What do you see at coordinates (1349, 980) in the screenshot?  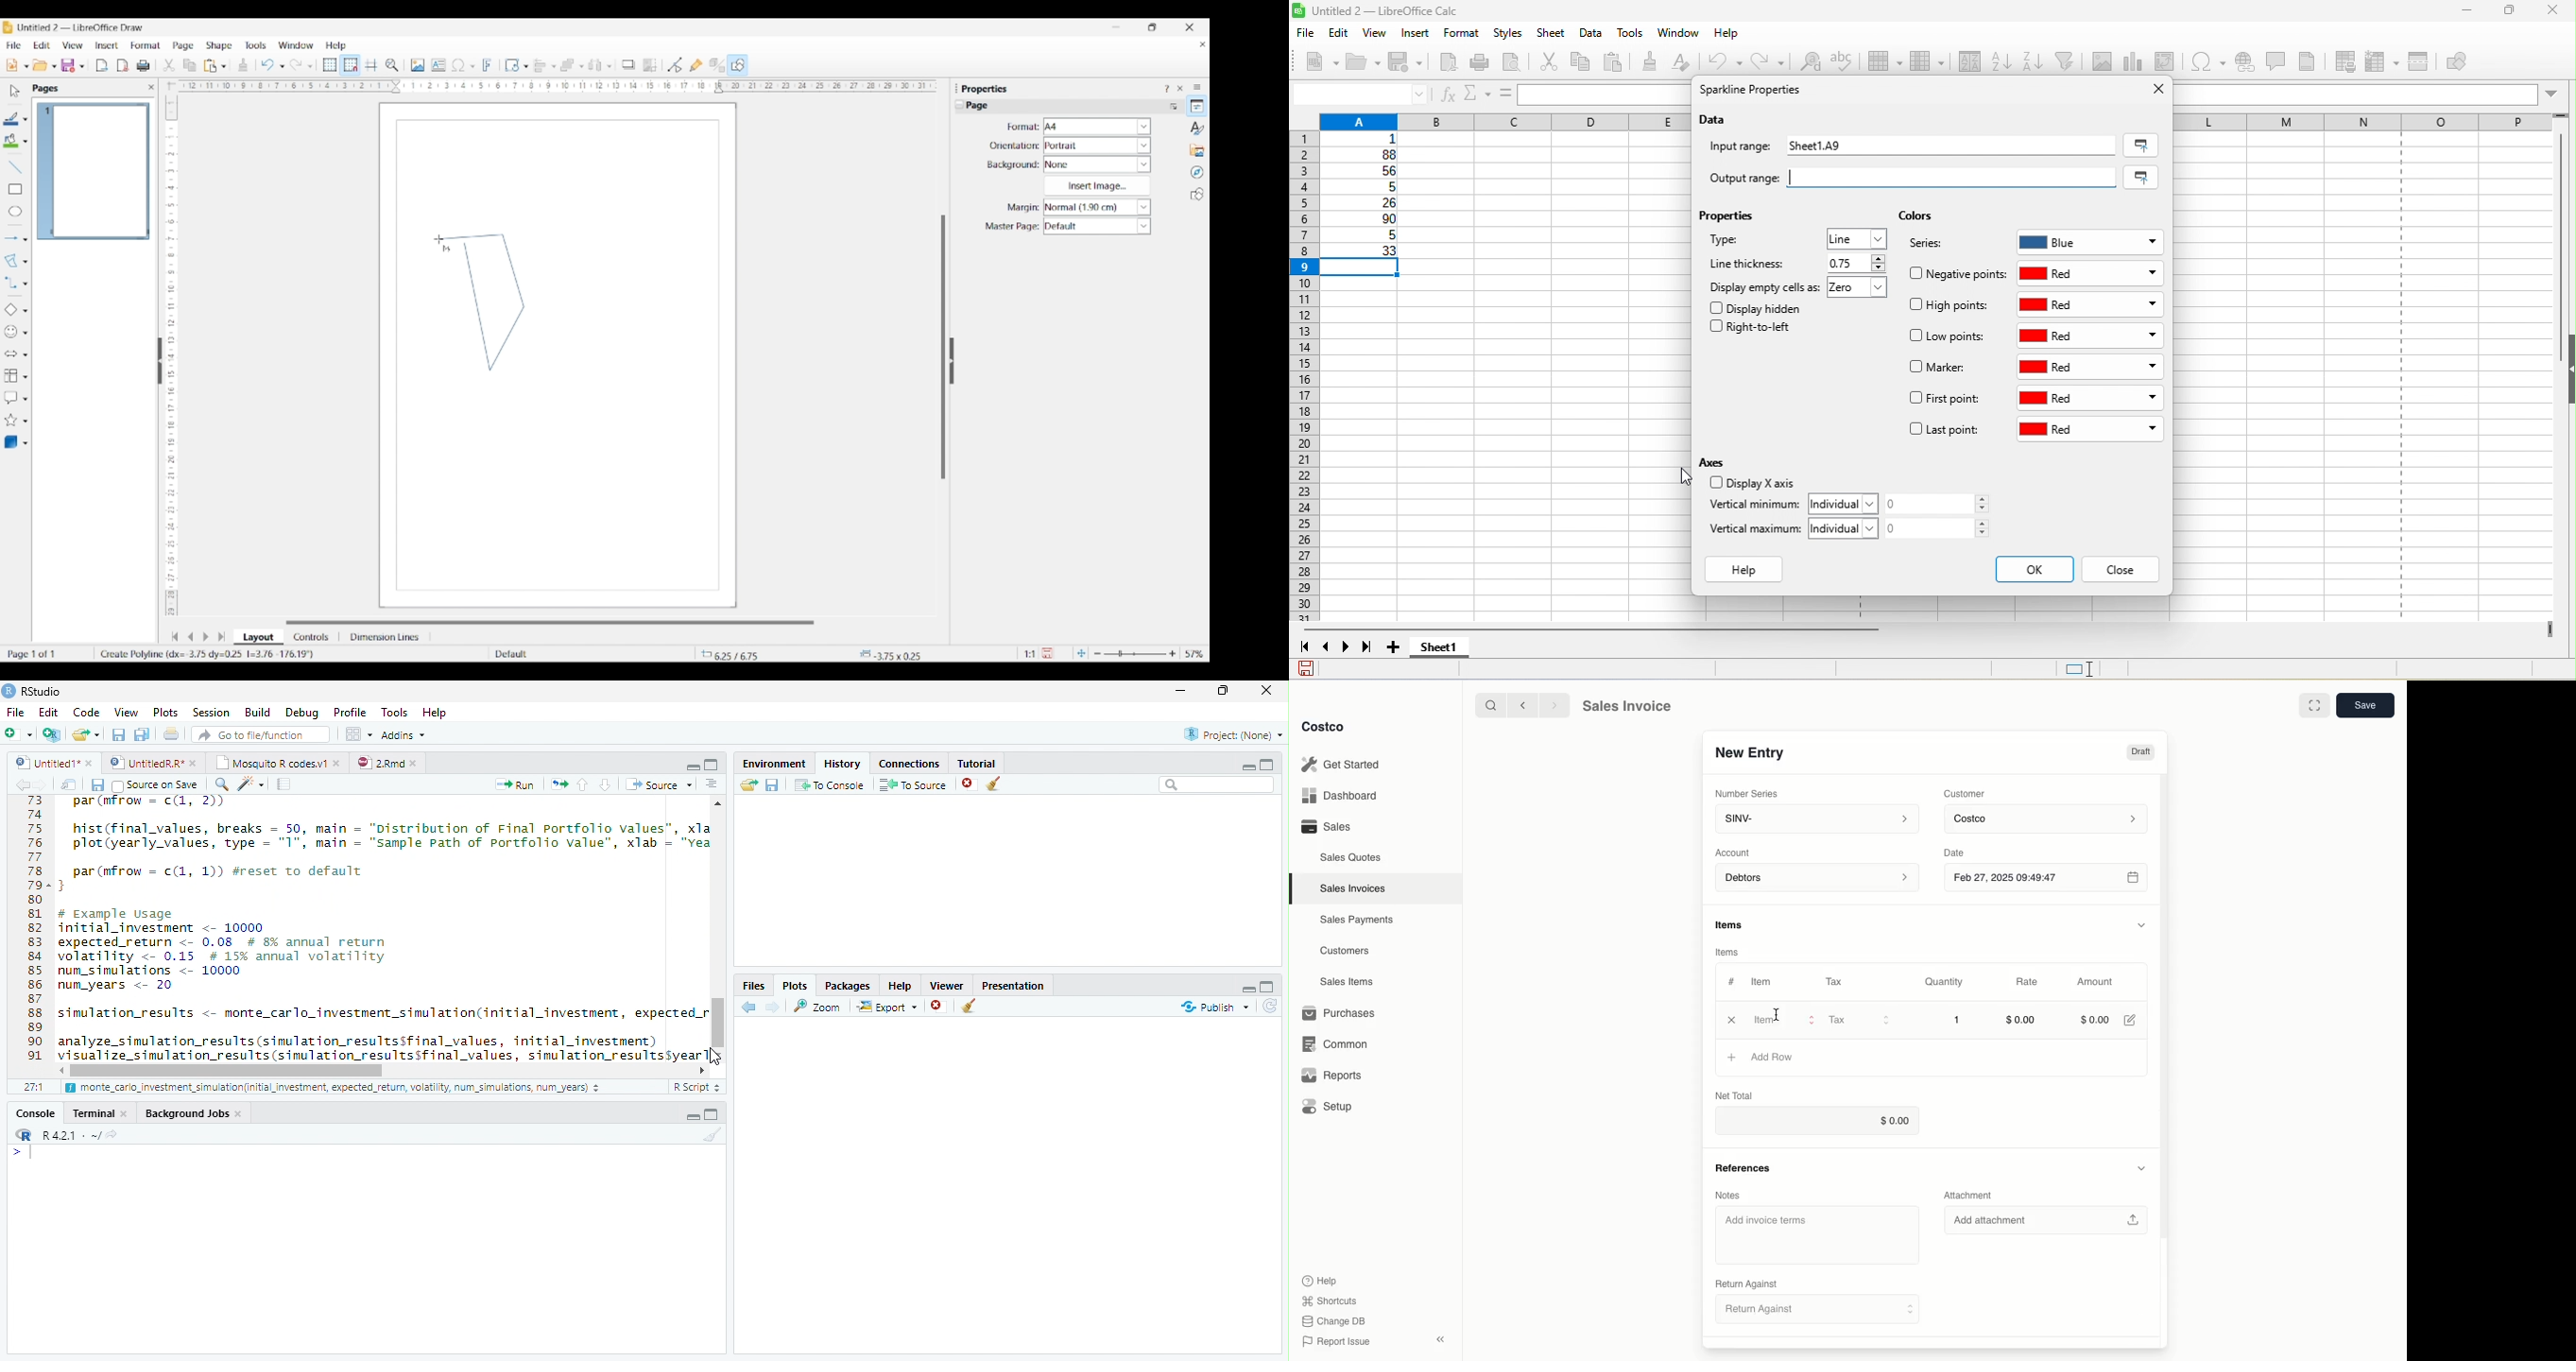 I see `Sales Items` at bounding box center [1349, 980].